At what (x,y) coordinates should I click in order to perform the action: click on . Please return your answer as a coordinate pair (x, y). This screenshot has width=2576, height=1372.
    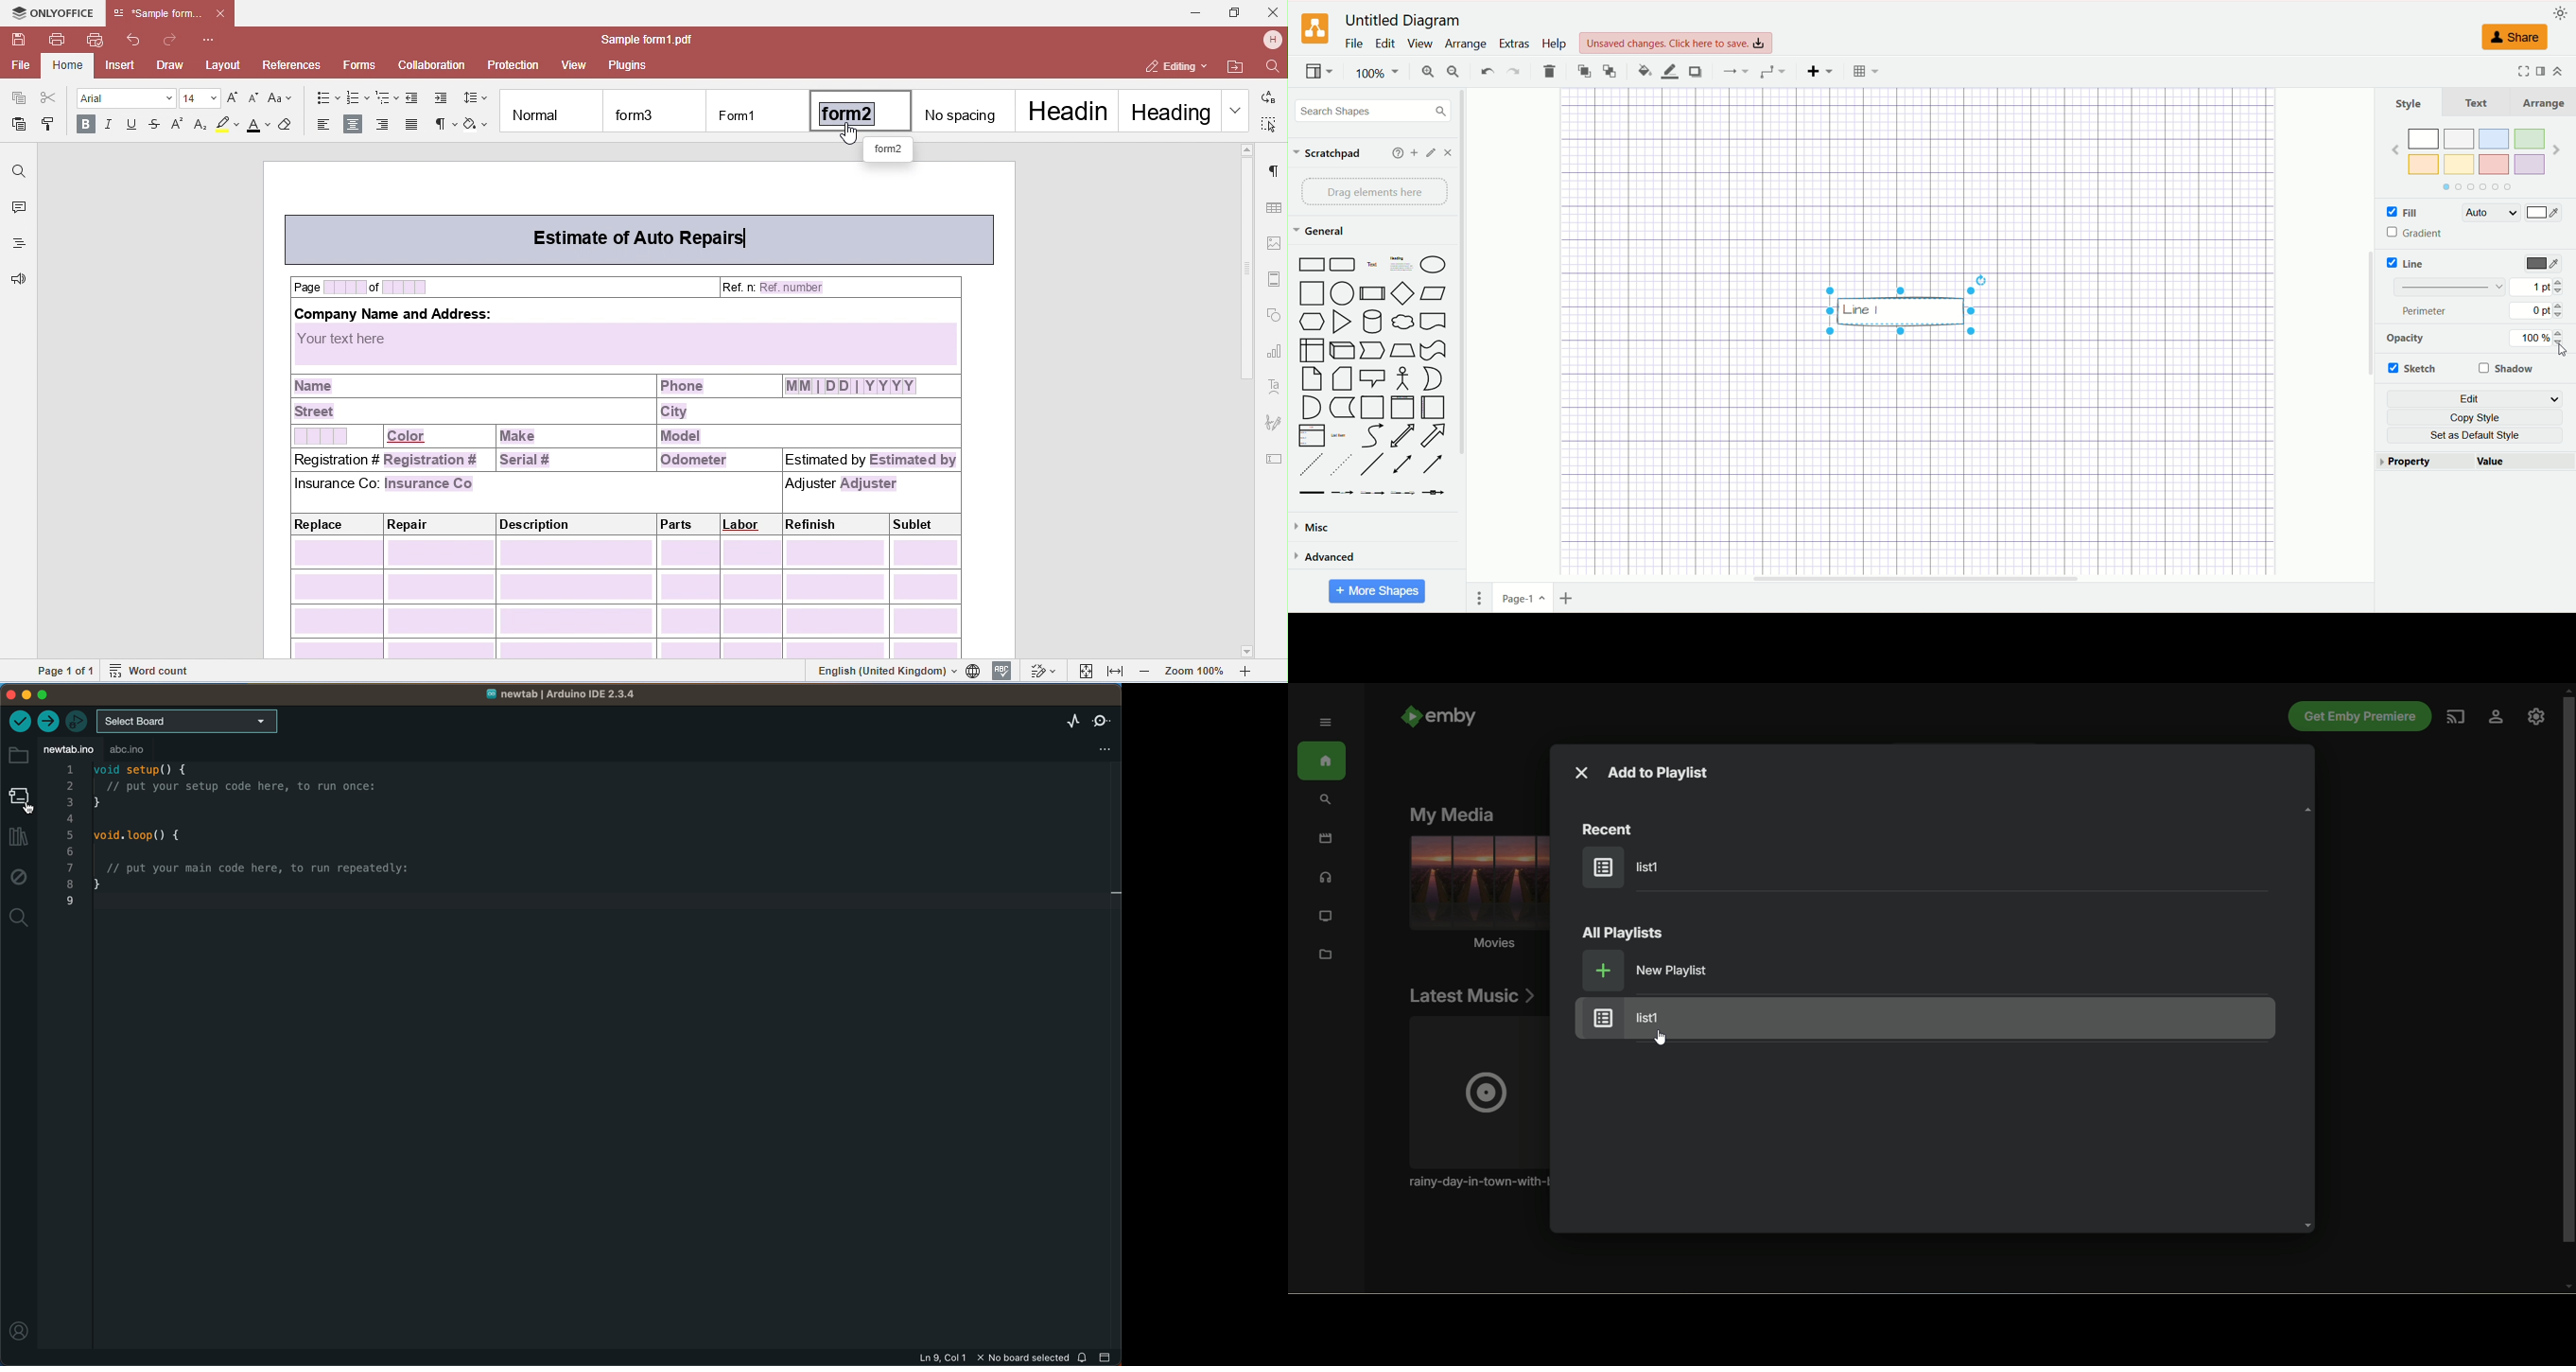
    Looking at the image, I should click on (1900, 306).